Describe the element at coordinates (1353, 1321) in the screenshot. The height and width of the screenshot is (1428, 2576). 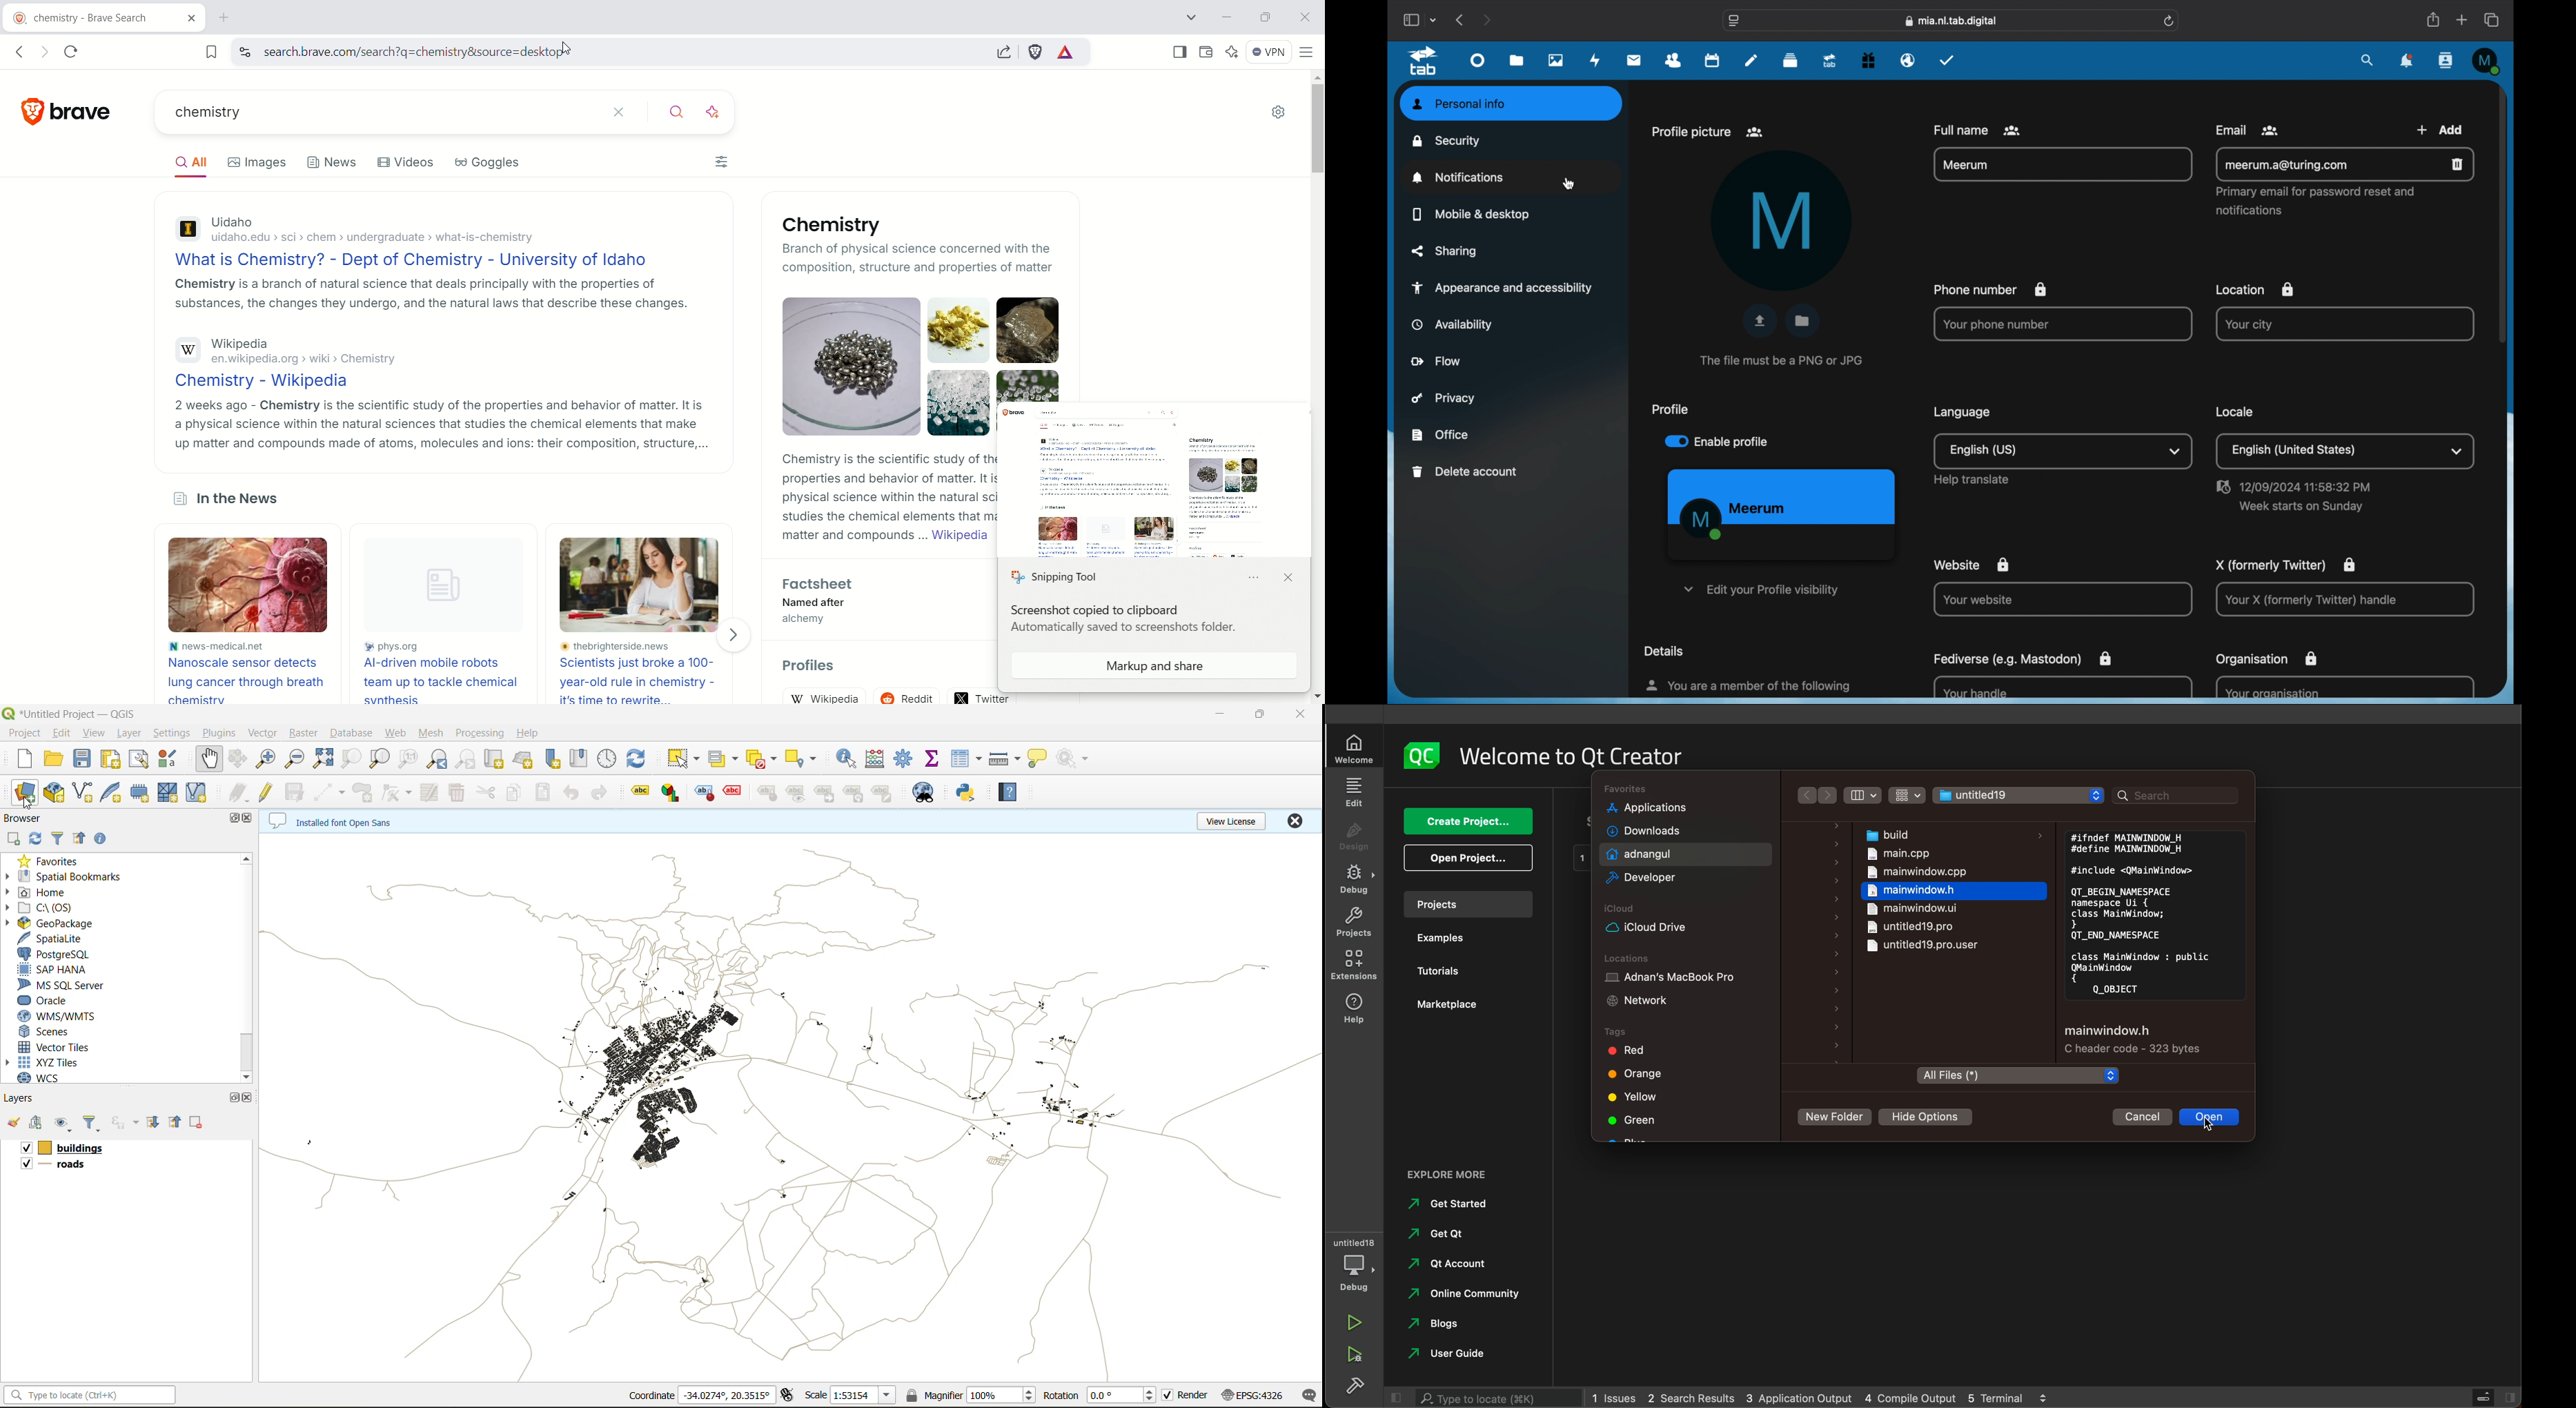
I see `run` at that location.